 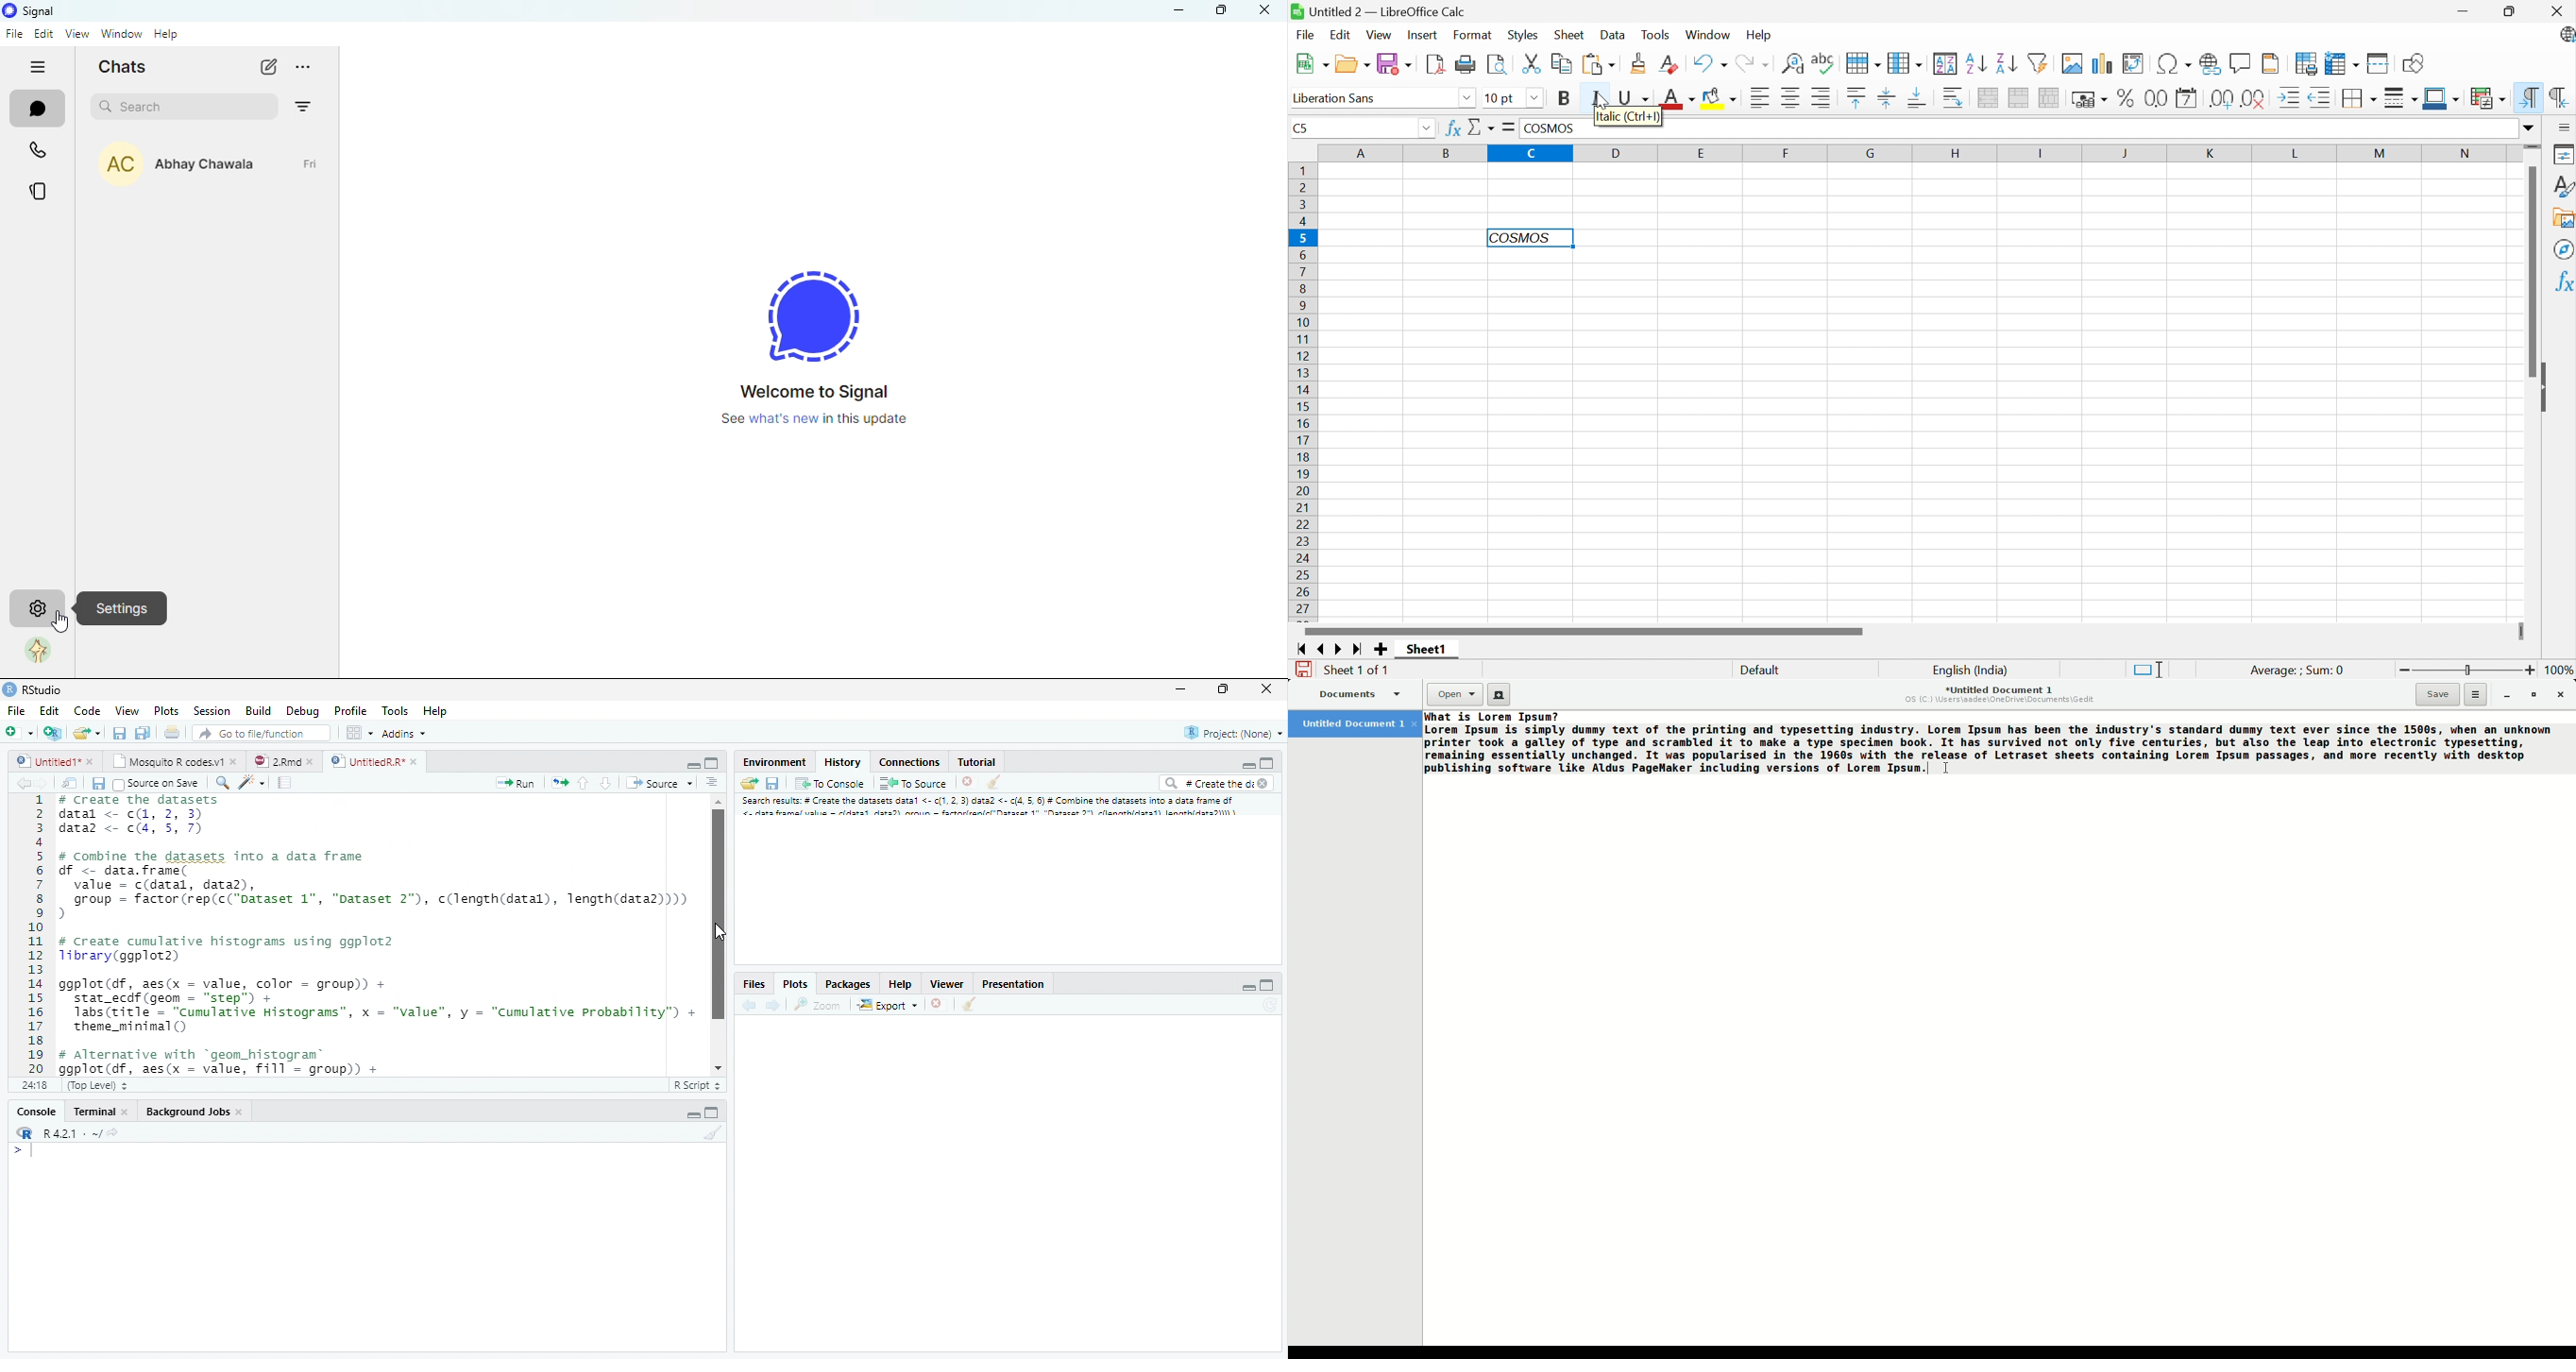 I want to click on Minimize, so click(x=1247, y=766).